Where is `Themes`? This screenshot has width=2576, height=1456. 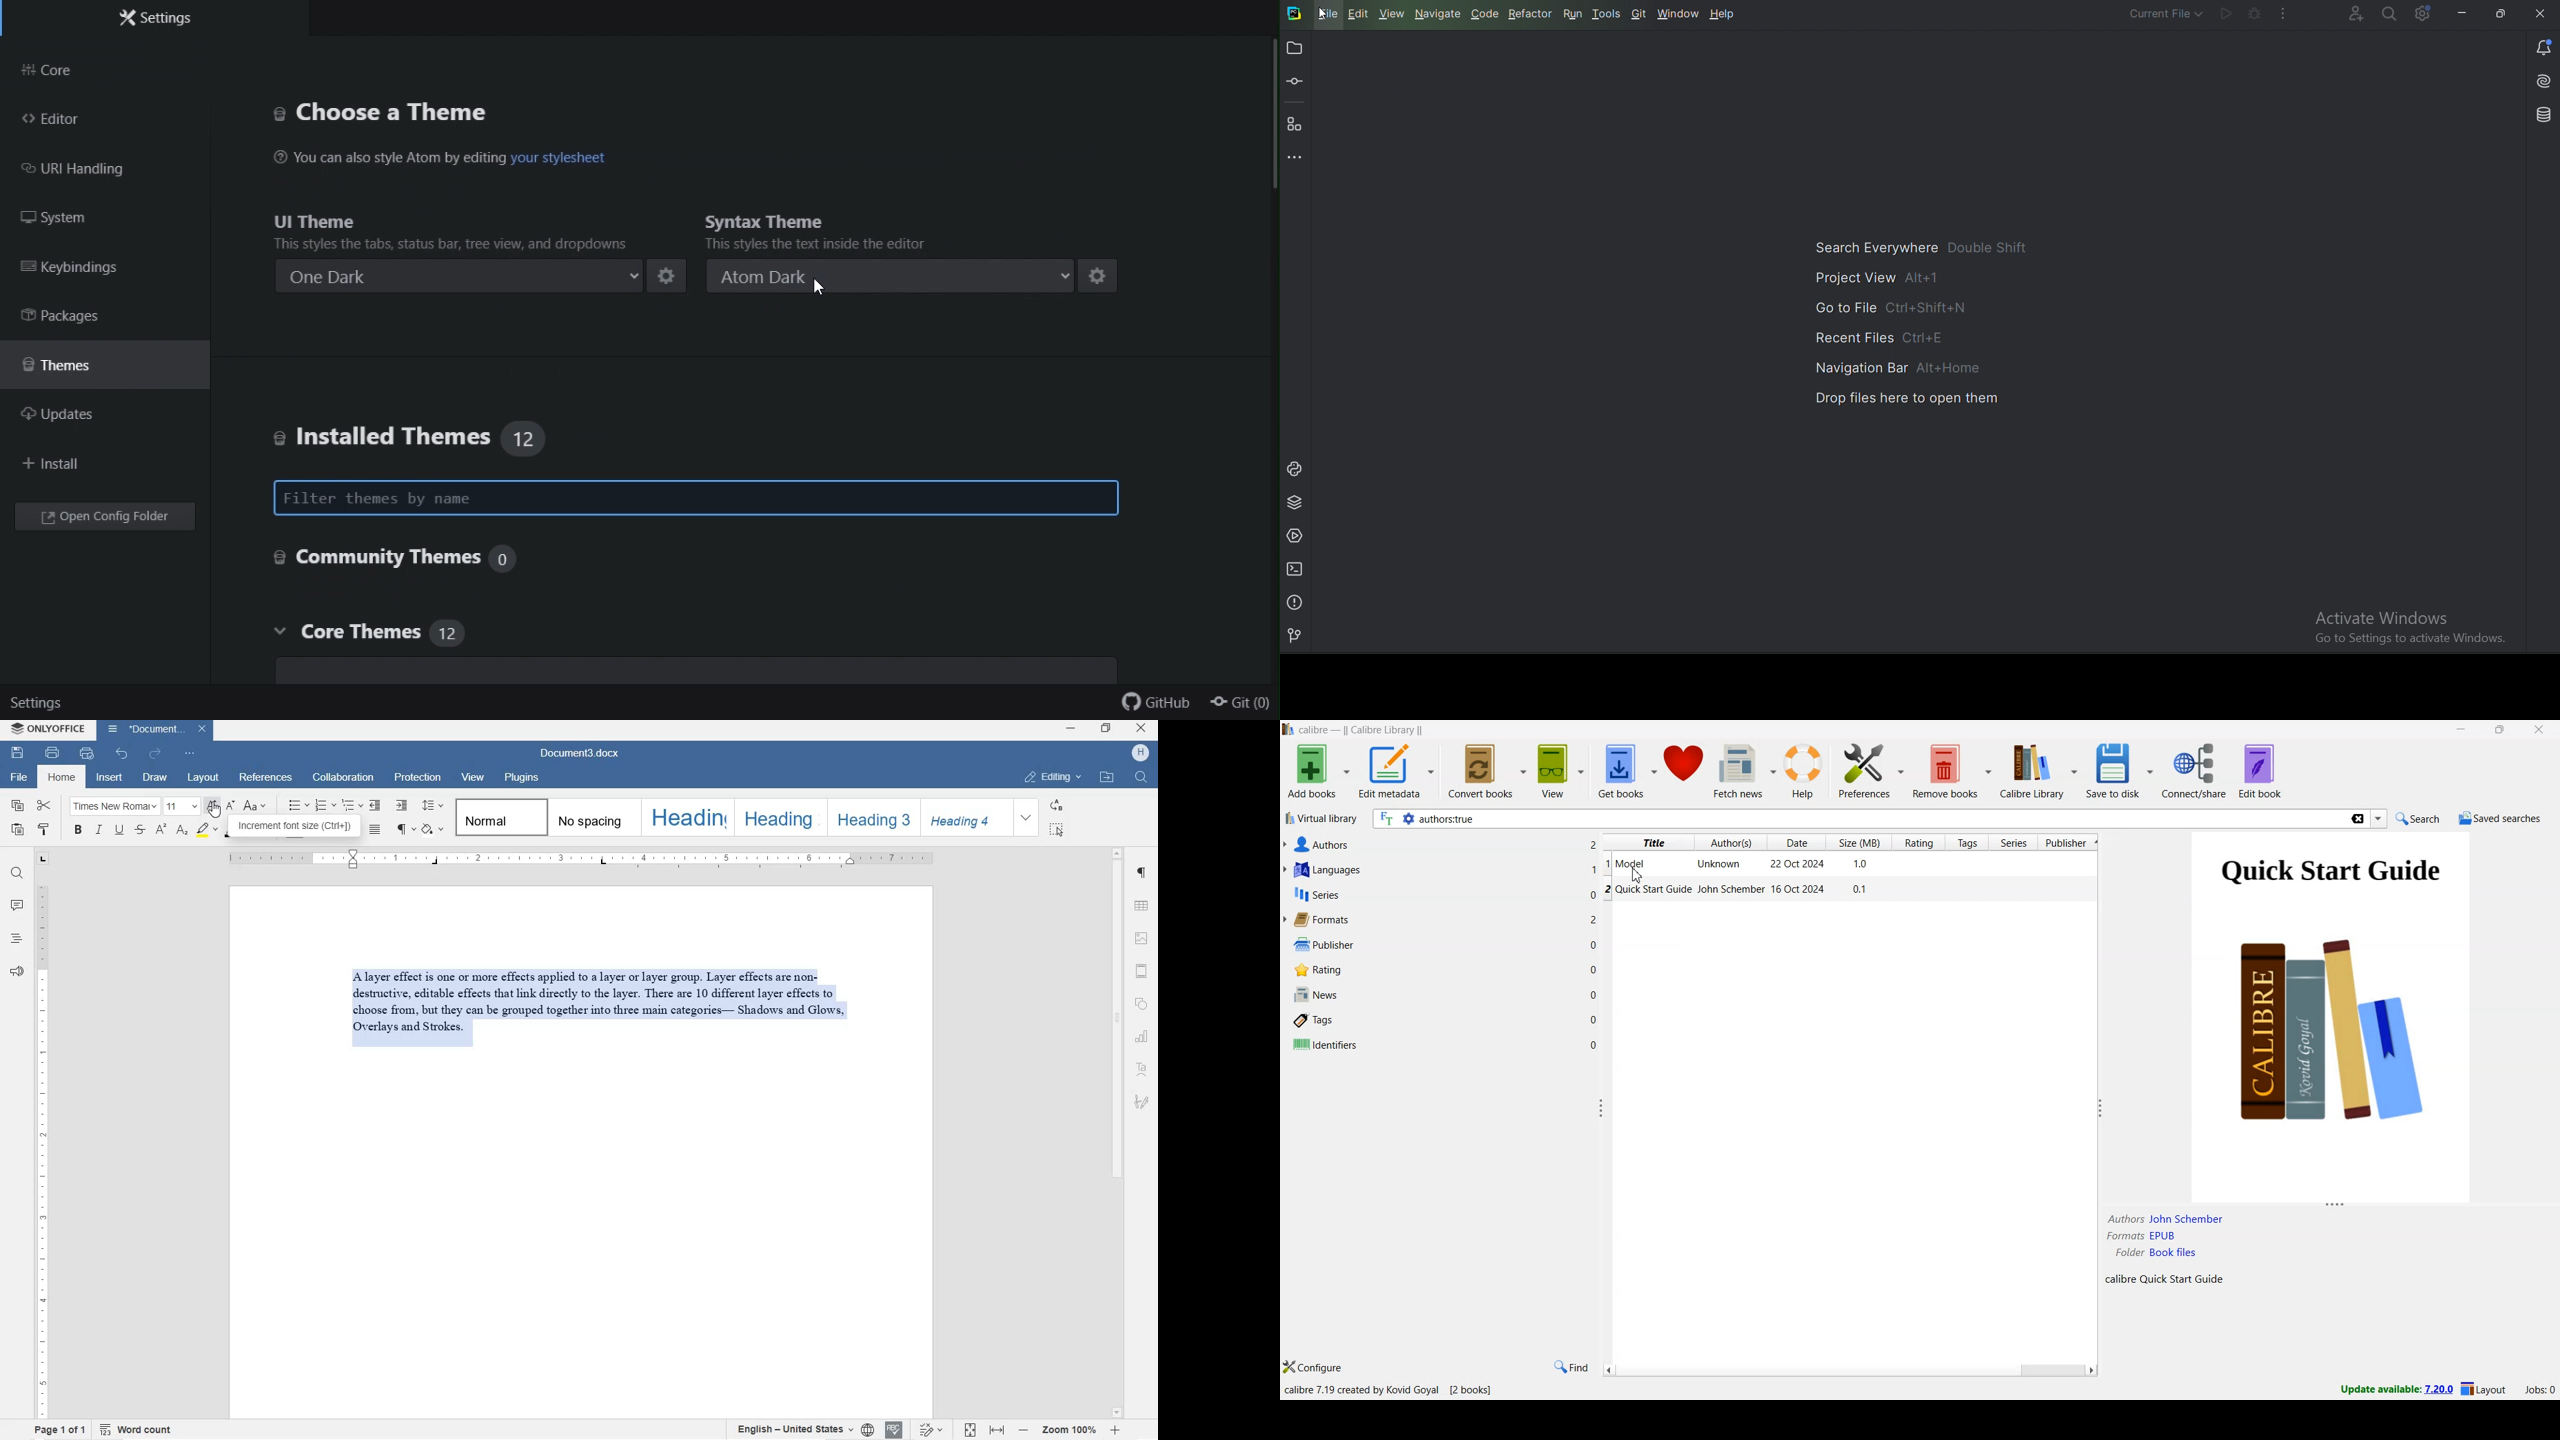 Themes is located at coordinates (83, 371).